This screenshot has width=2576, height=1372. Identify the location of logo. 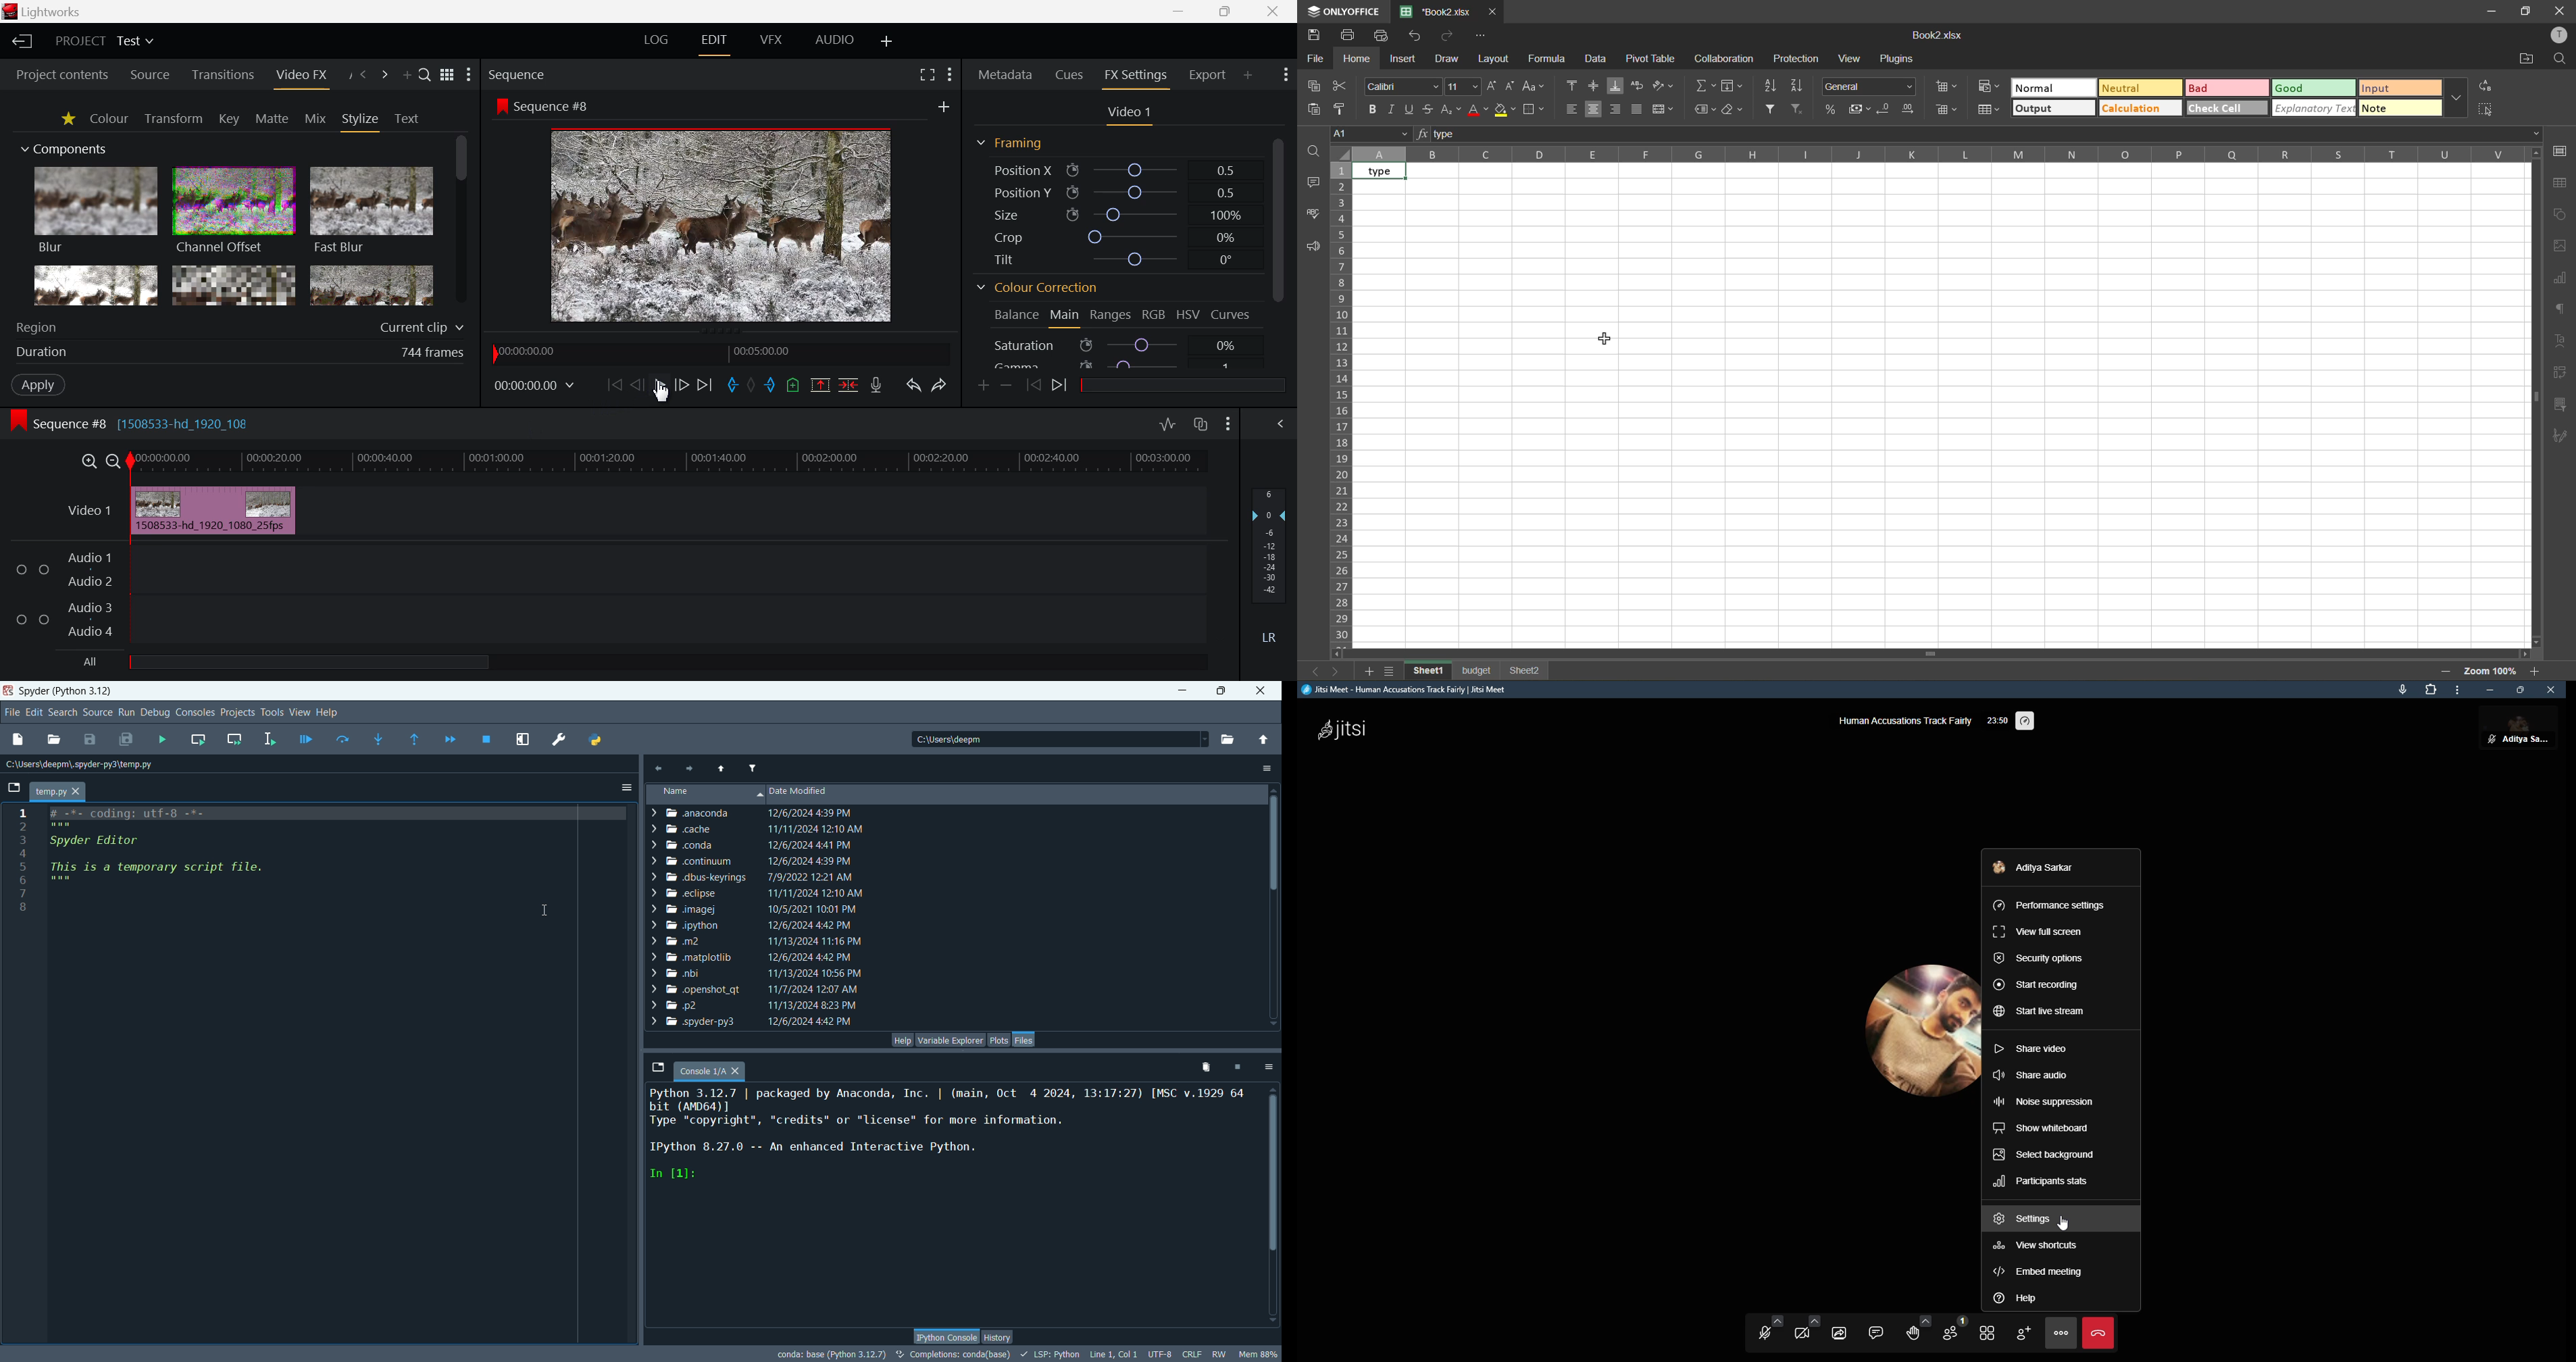
(9, 691).